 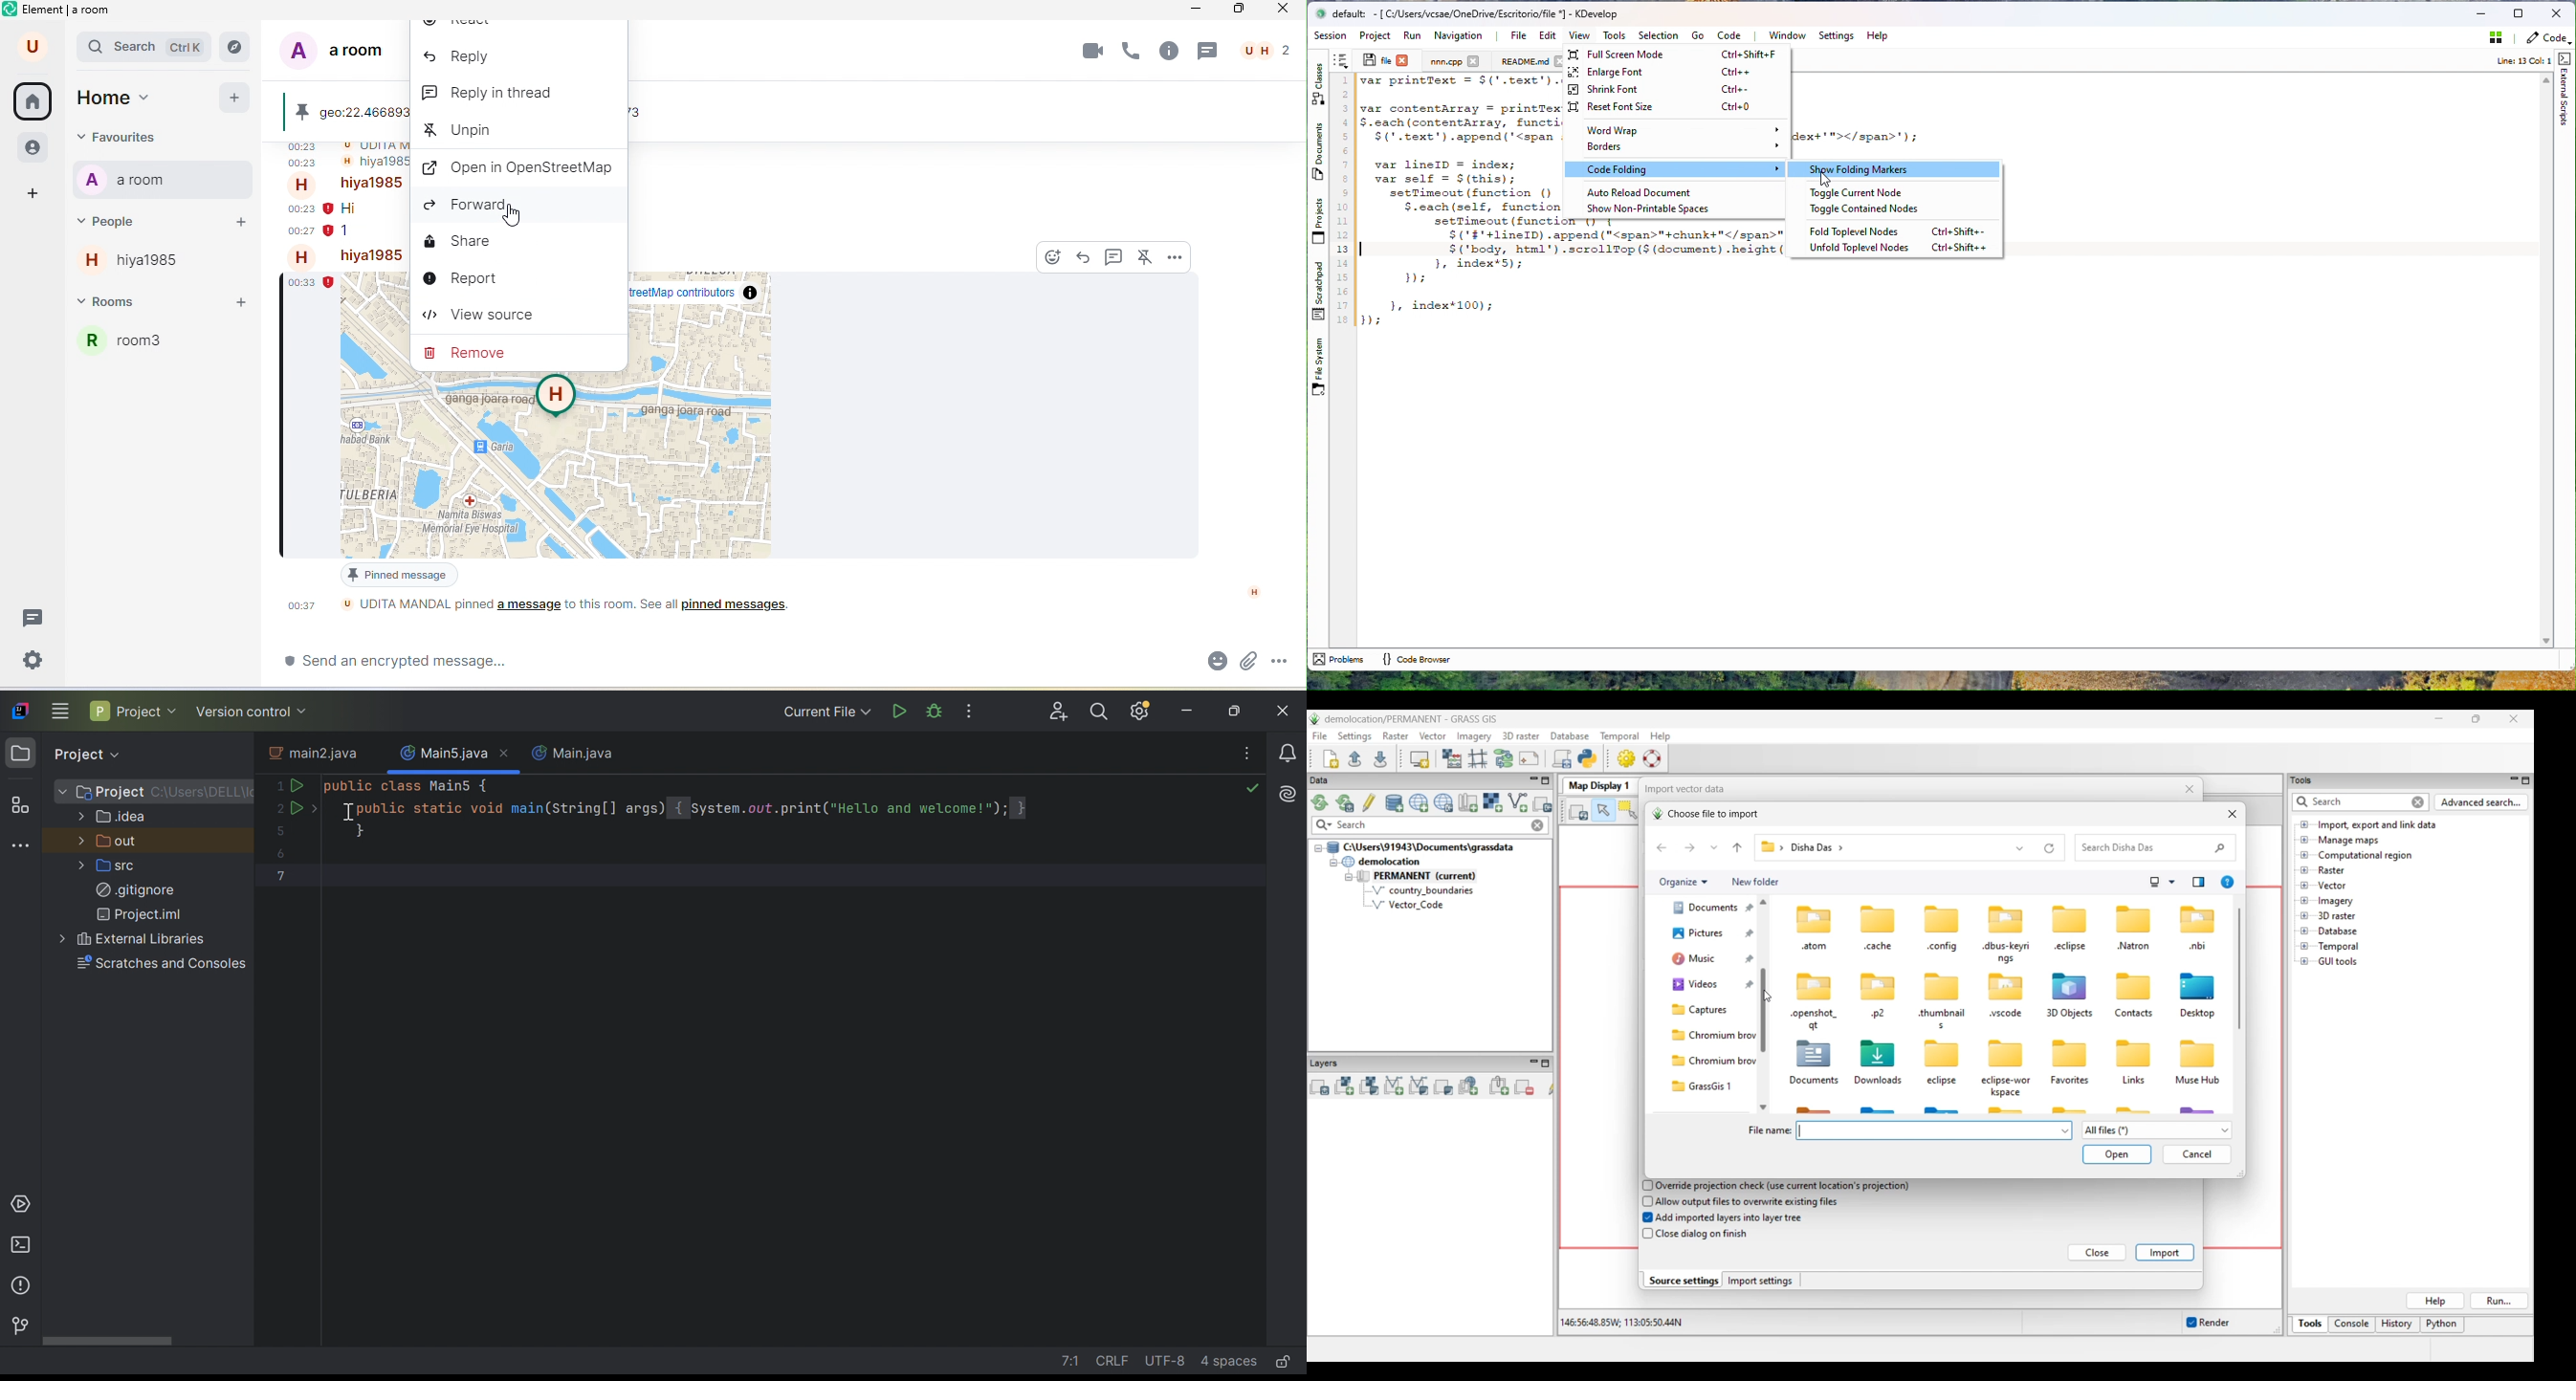 I want to click on Code, so click(x=1732, y=35).